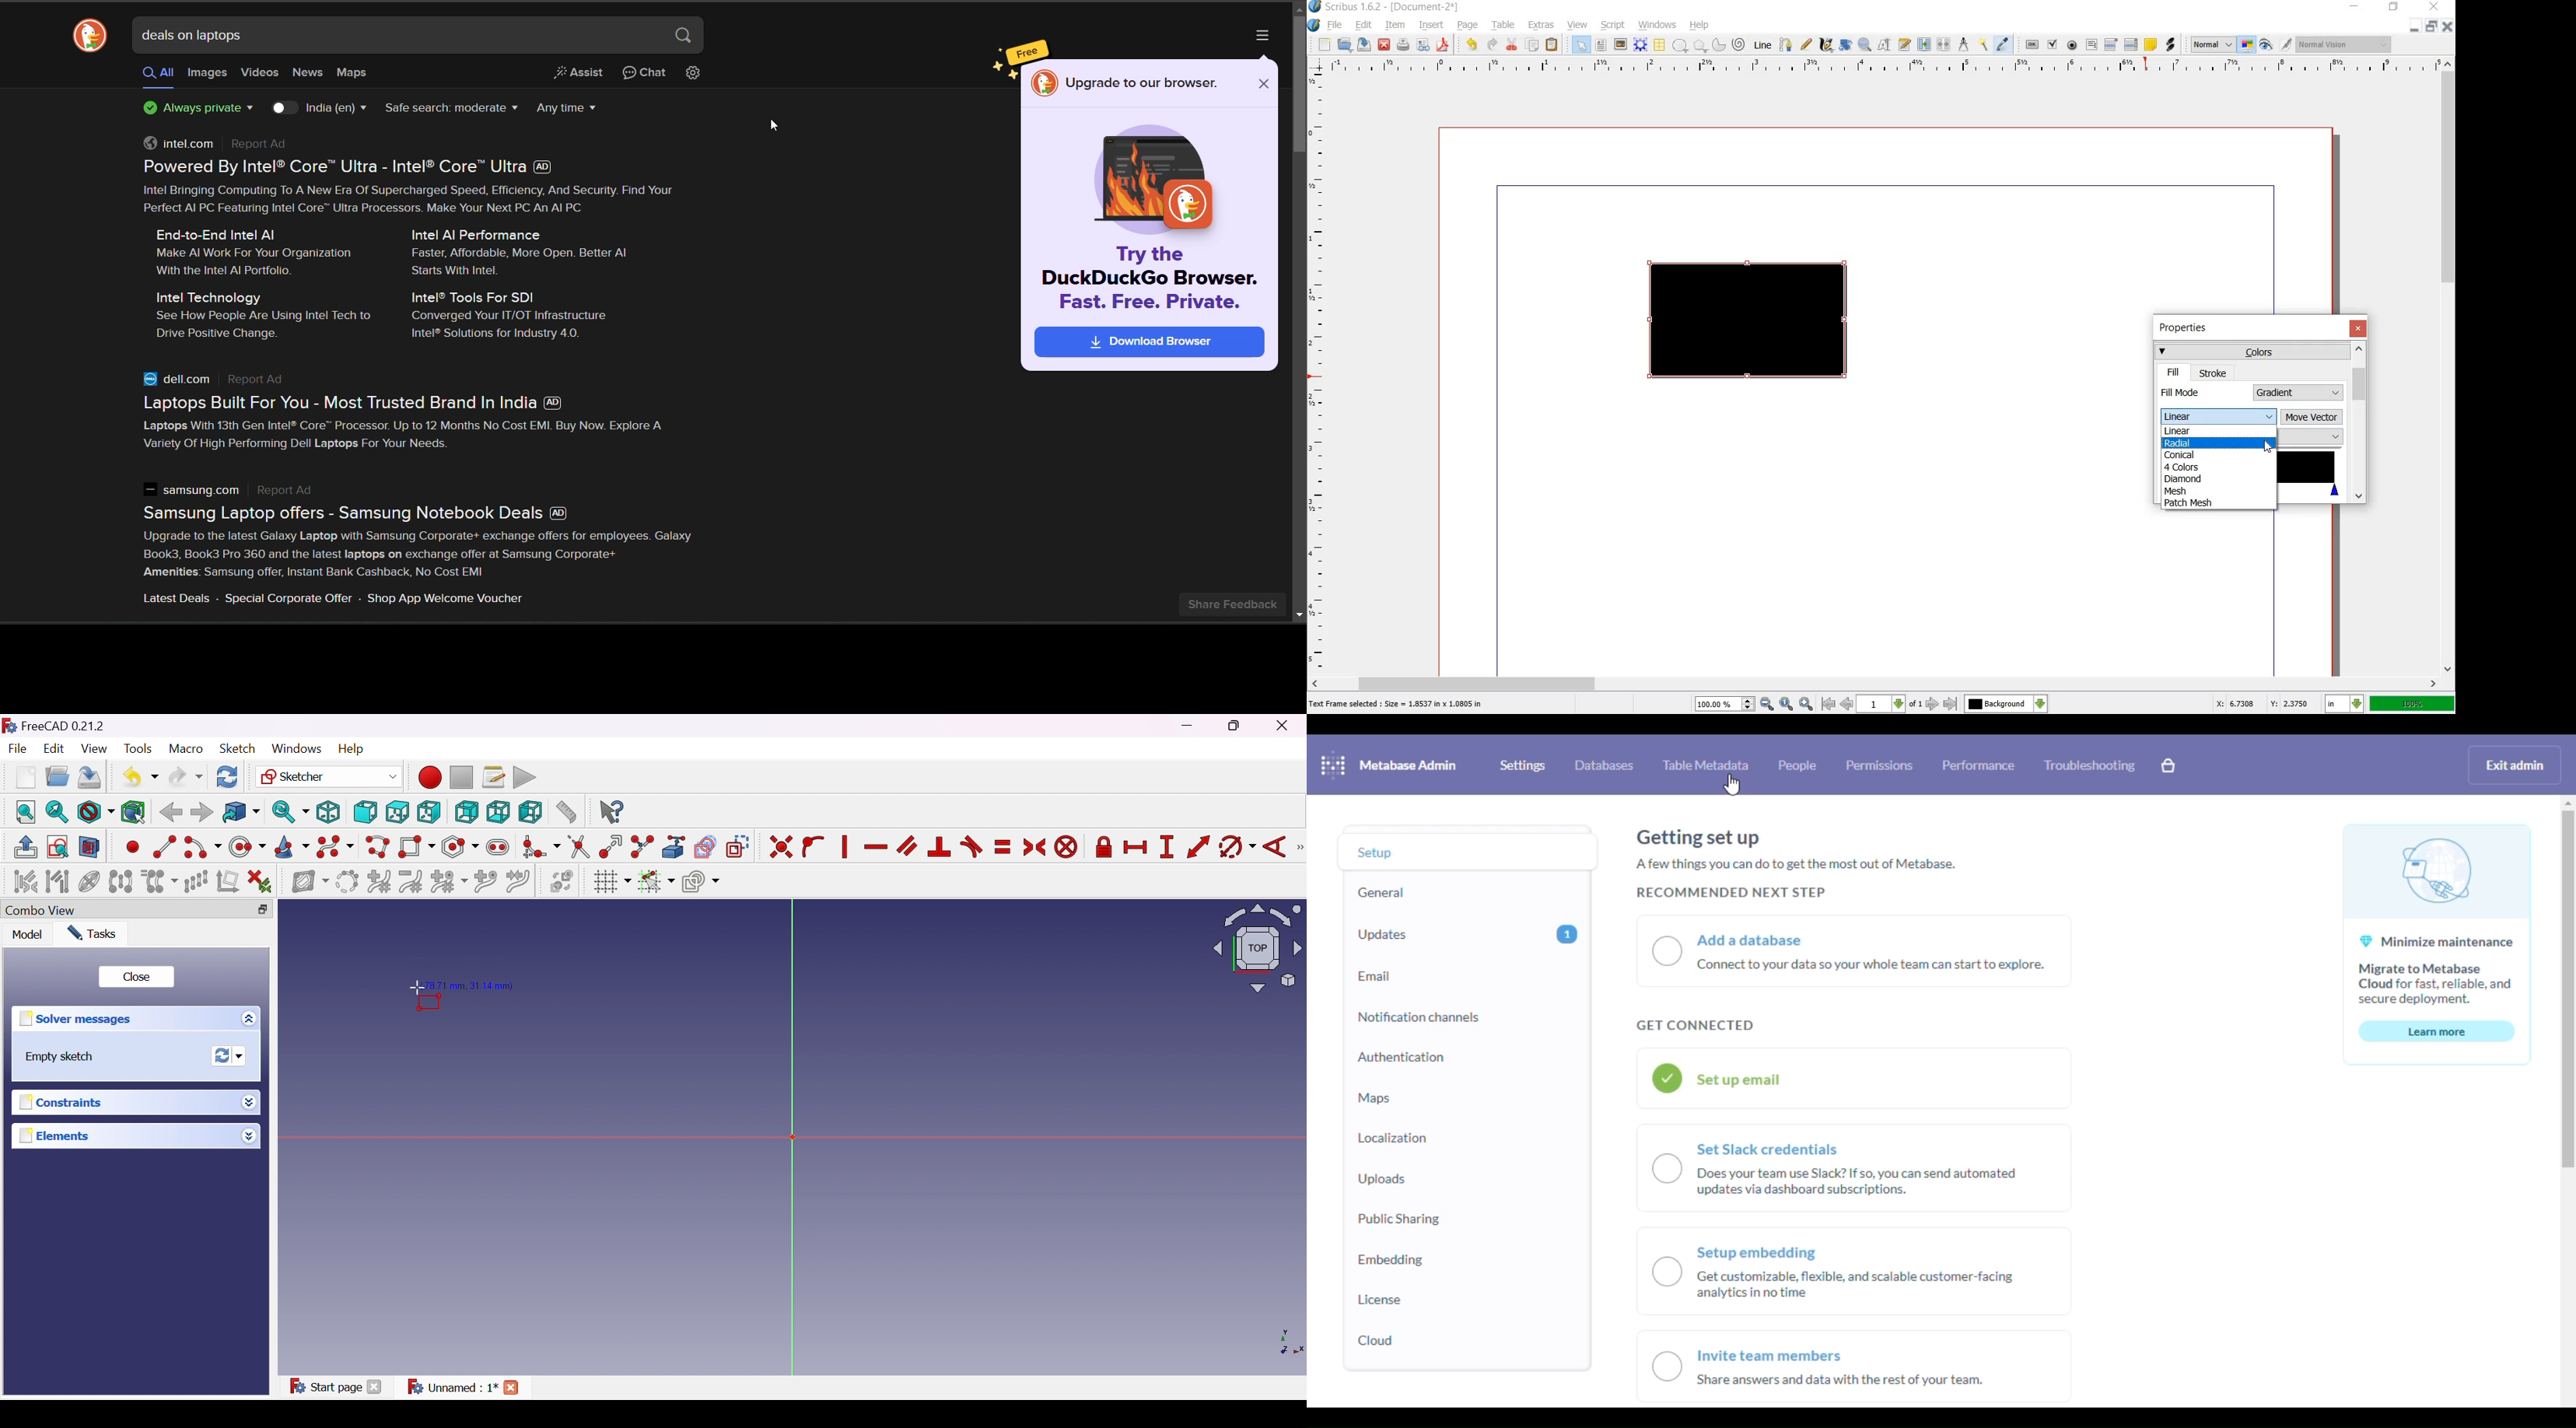  I want to click on Top, so click(399, 812).